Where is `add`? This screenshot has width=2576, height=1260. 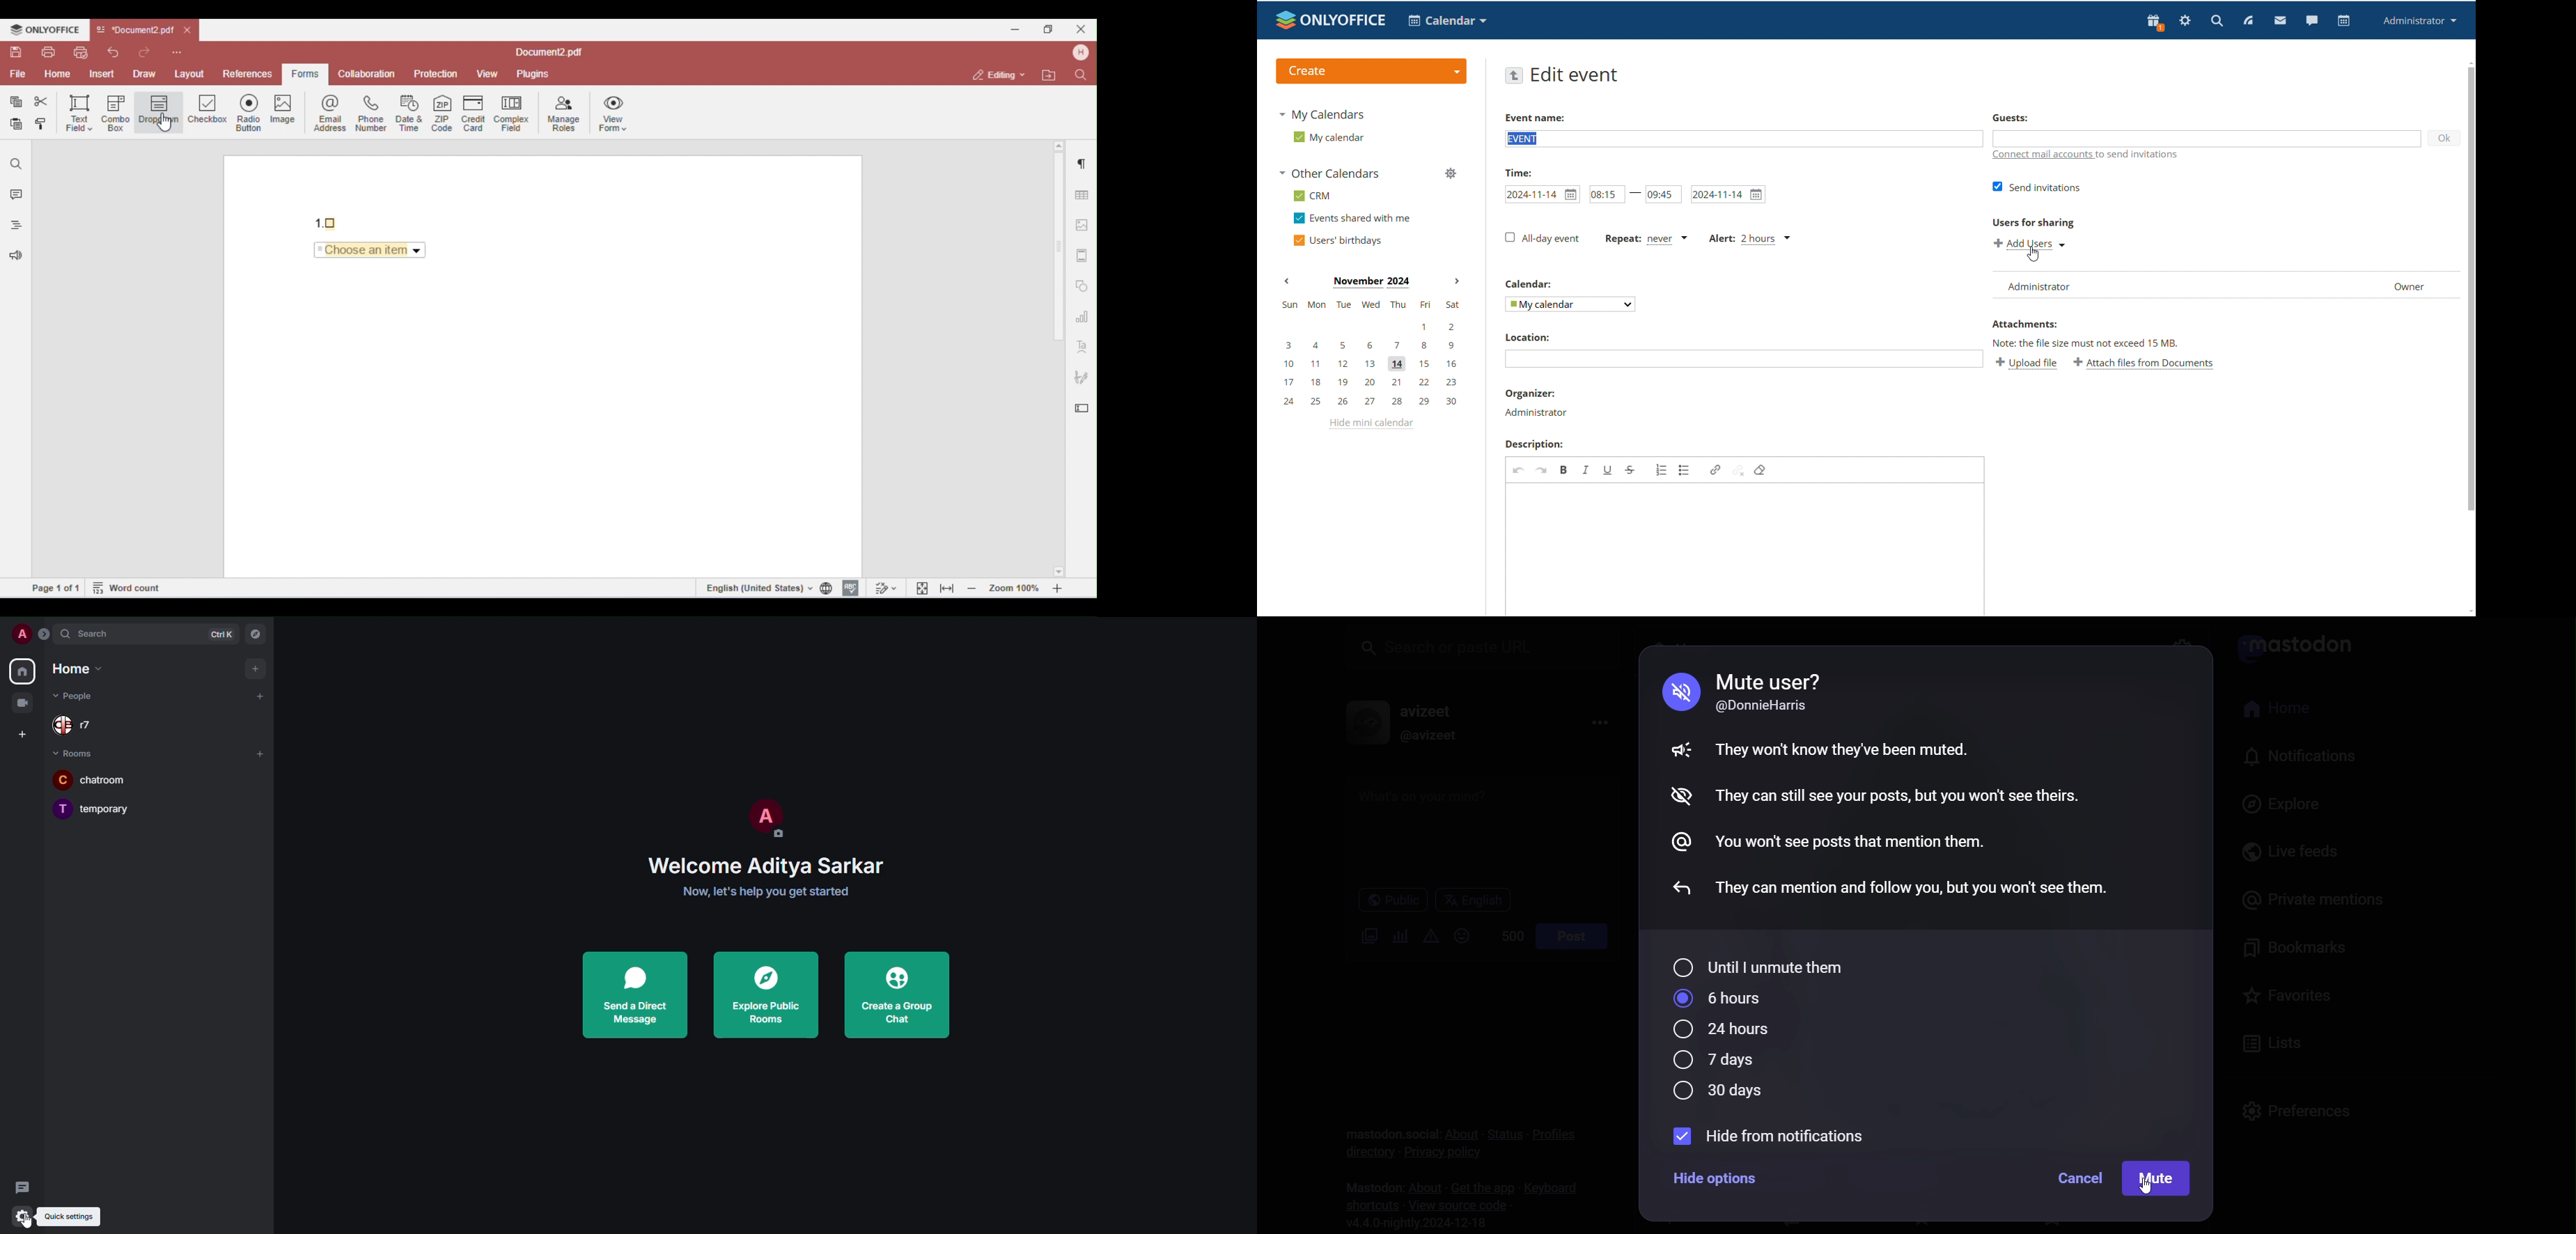
add is located at coordinates (262, 755).